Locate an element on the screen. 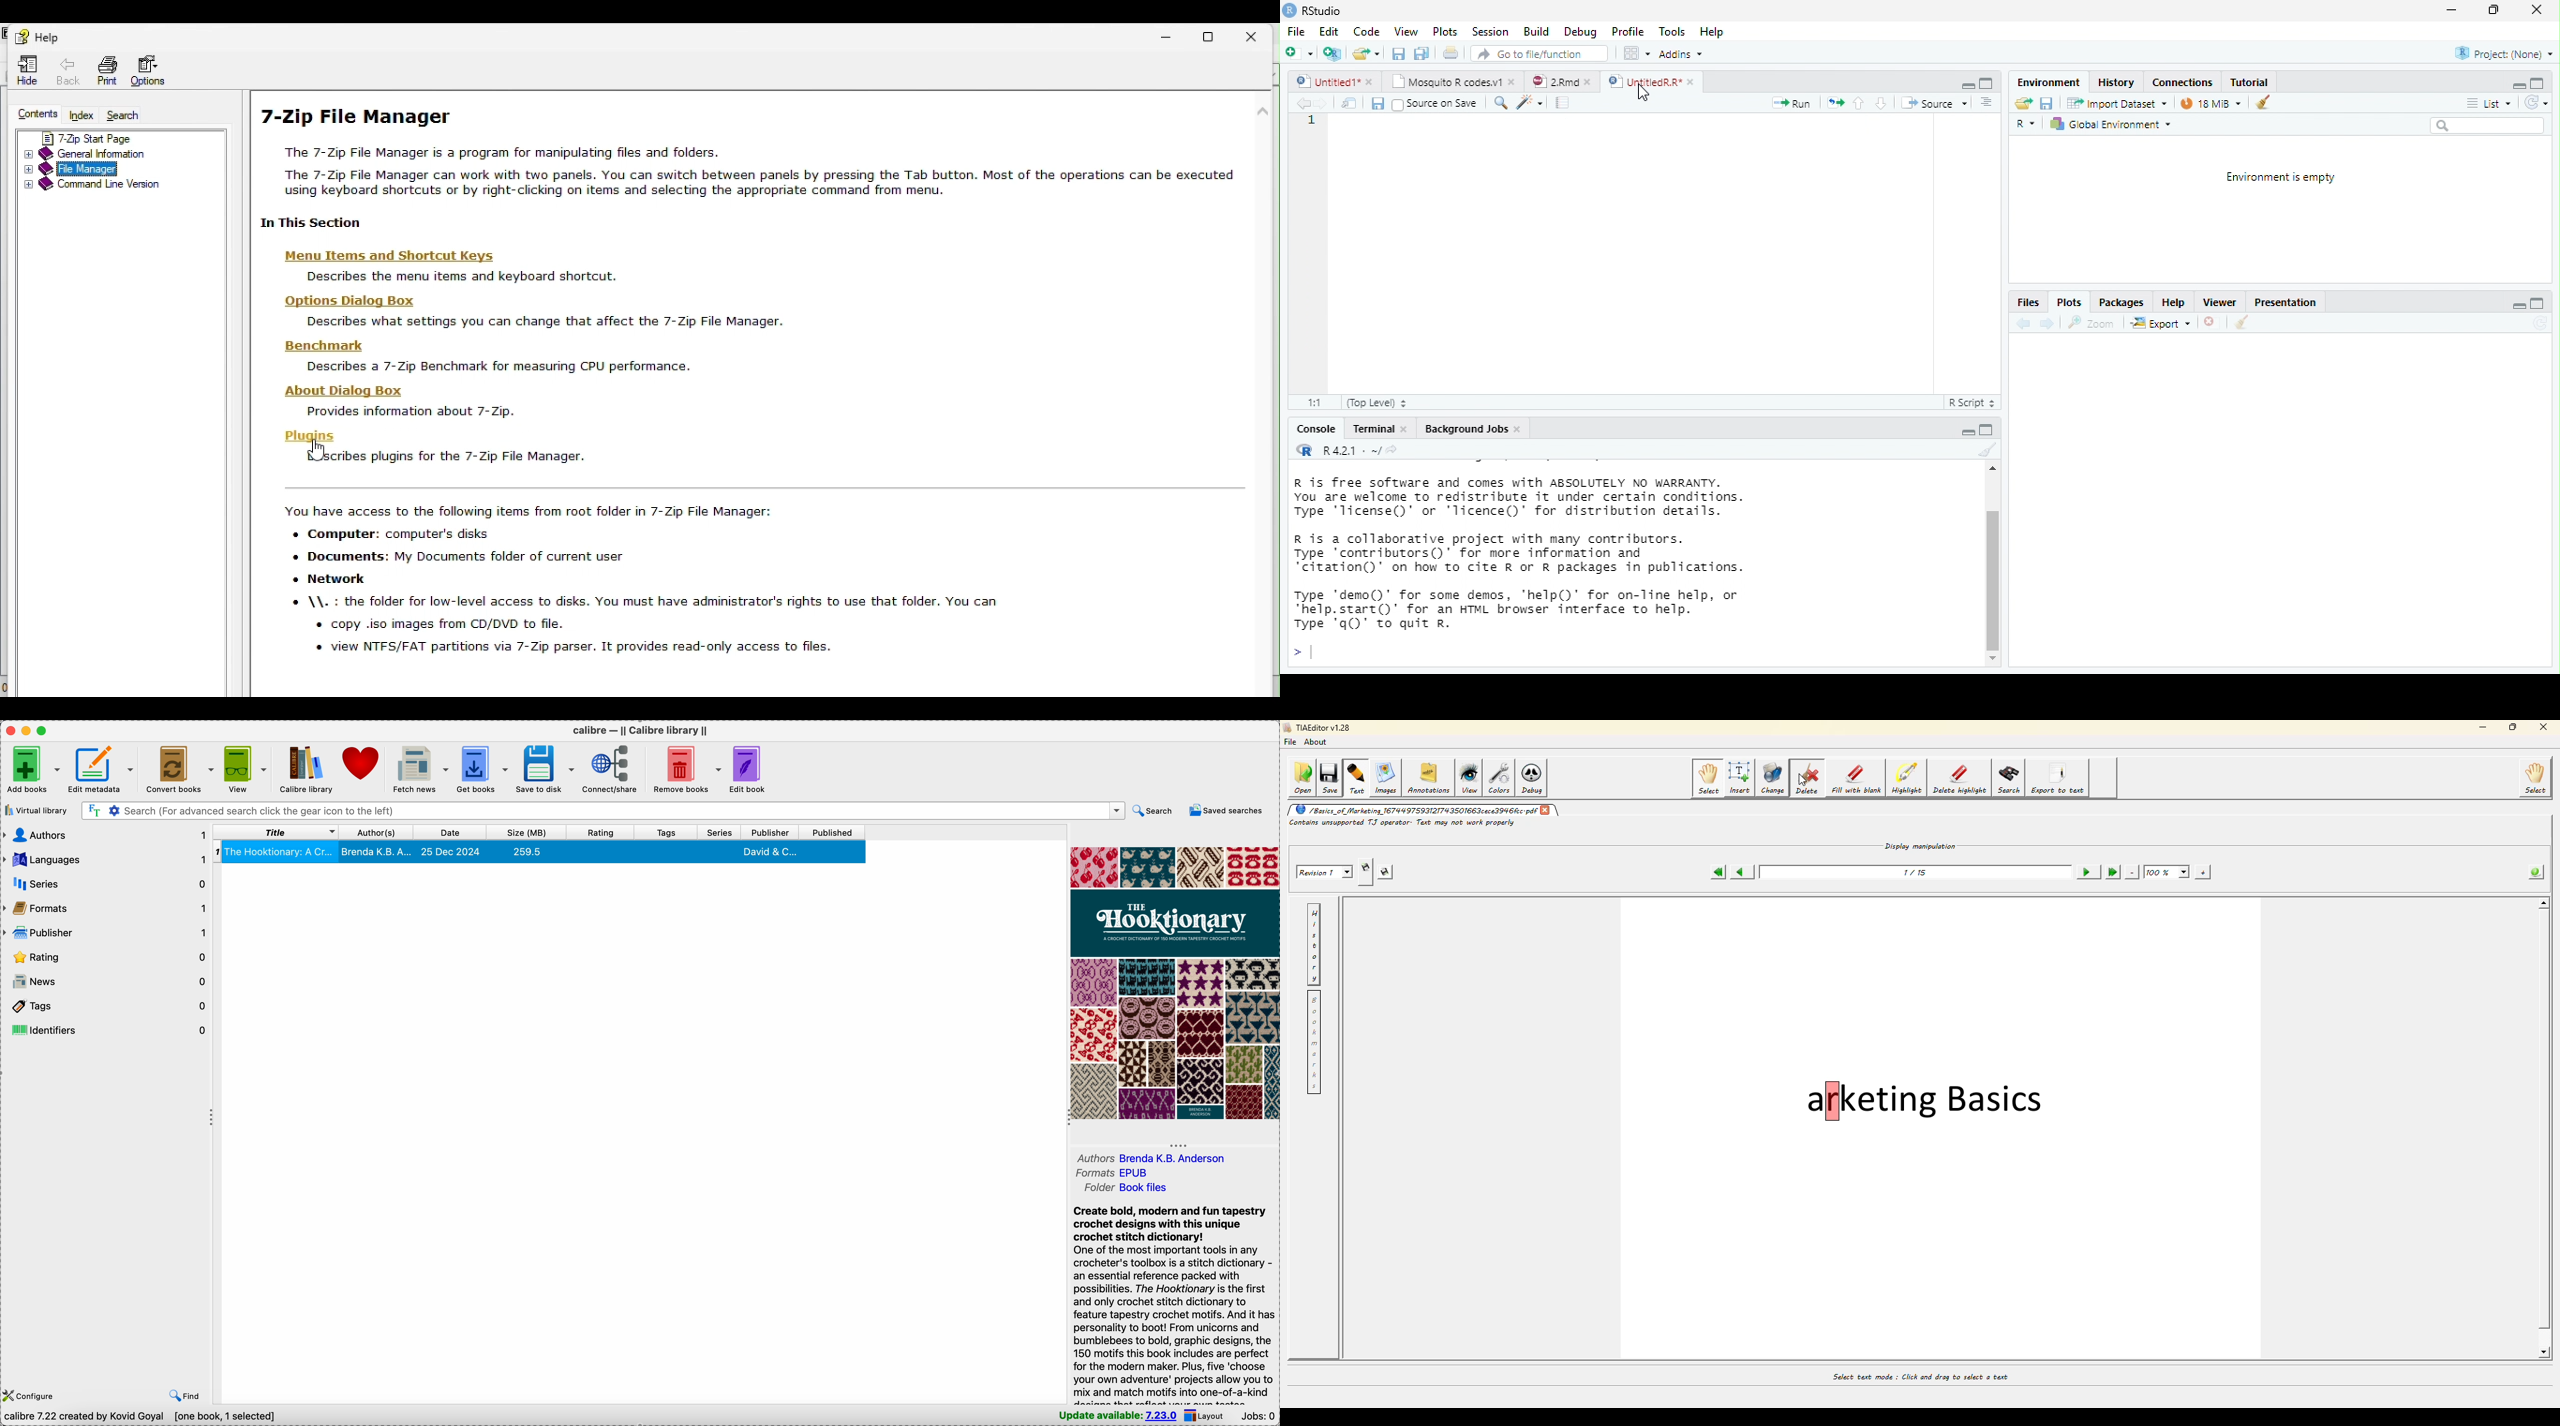 The height and width of the screenshot is (1428, 2576). Help is located at coordinates (2171, 303).